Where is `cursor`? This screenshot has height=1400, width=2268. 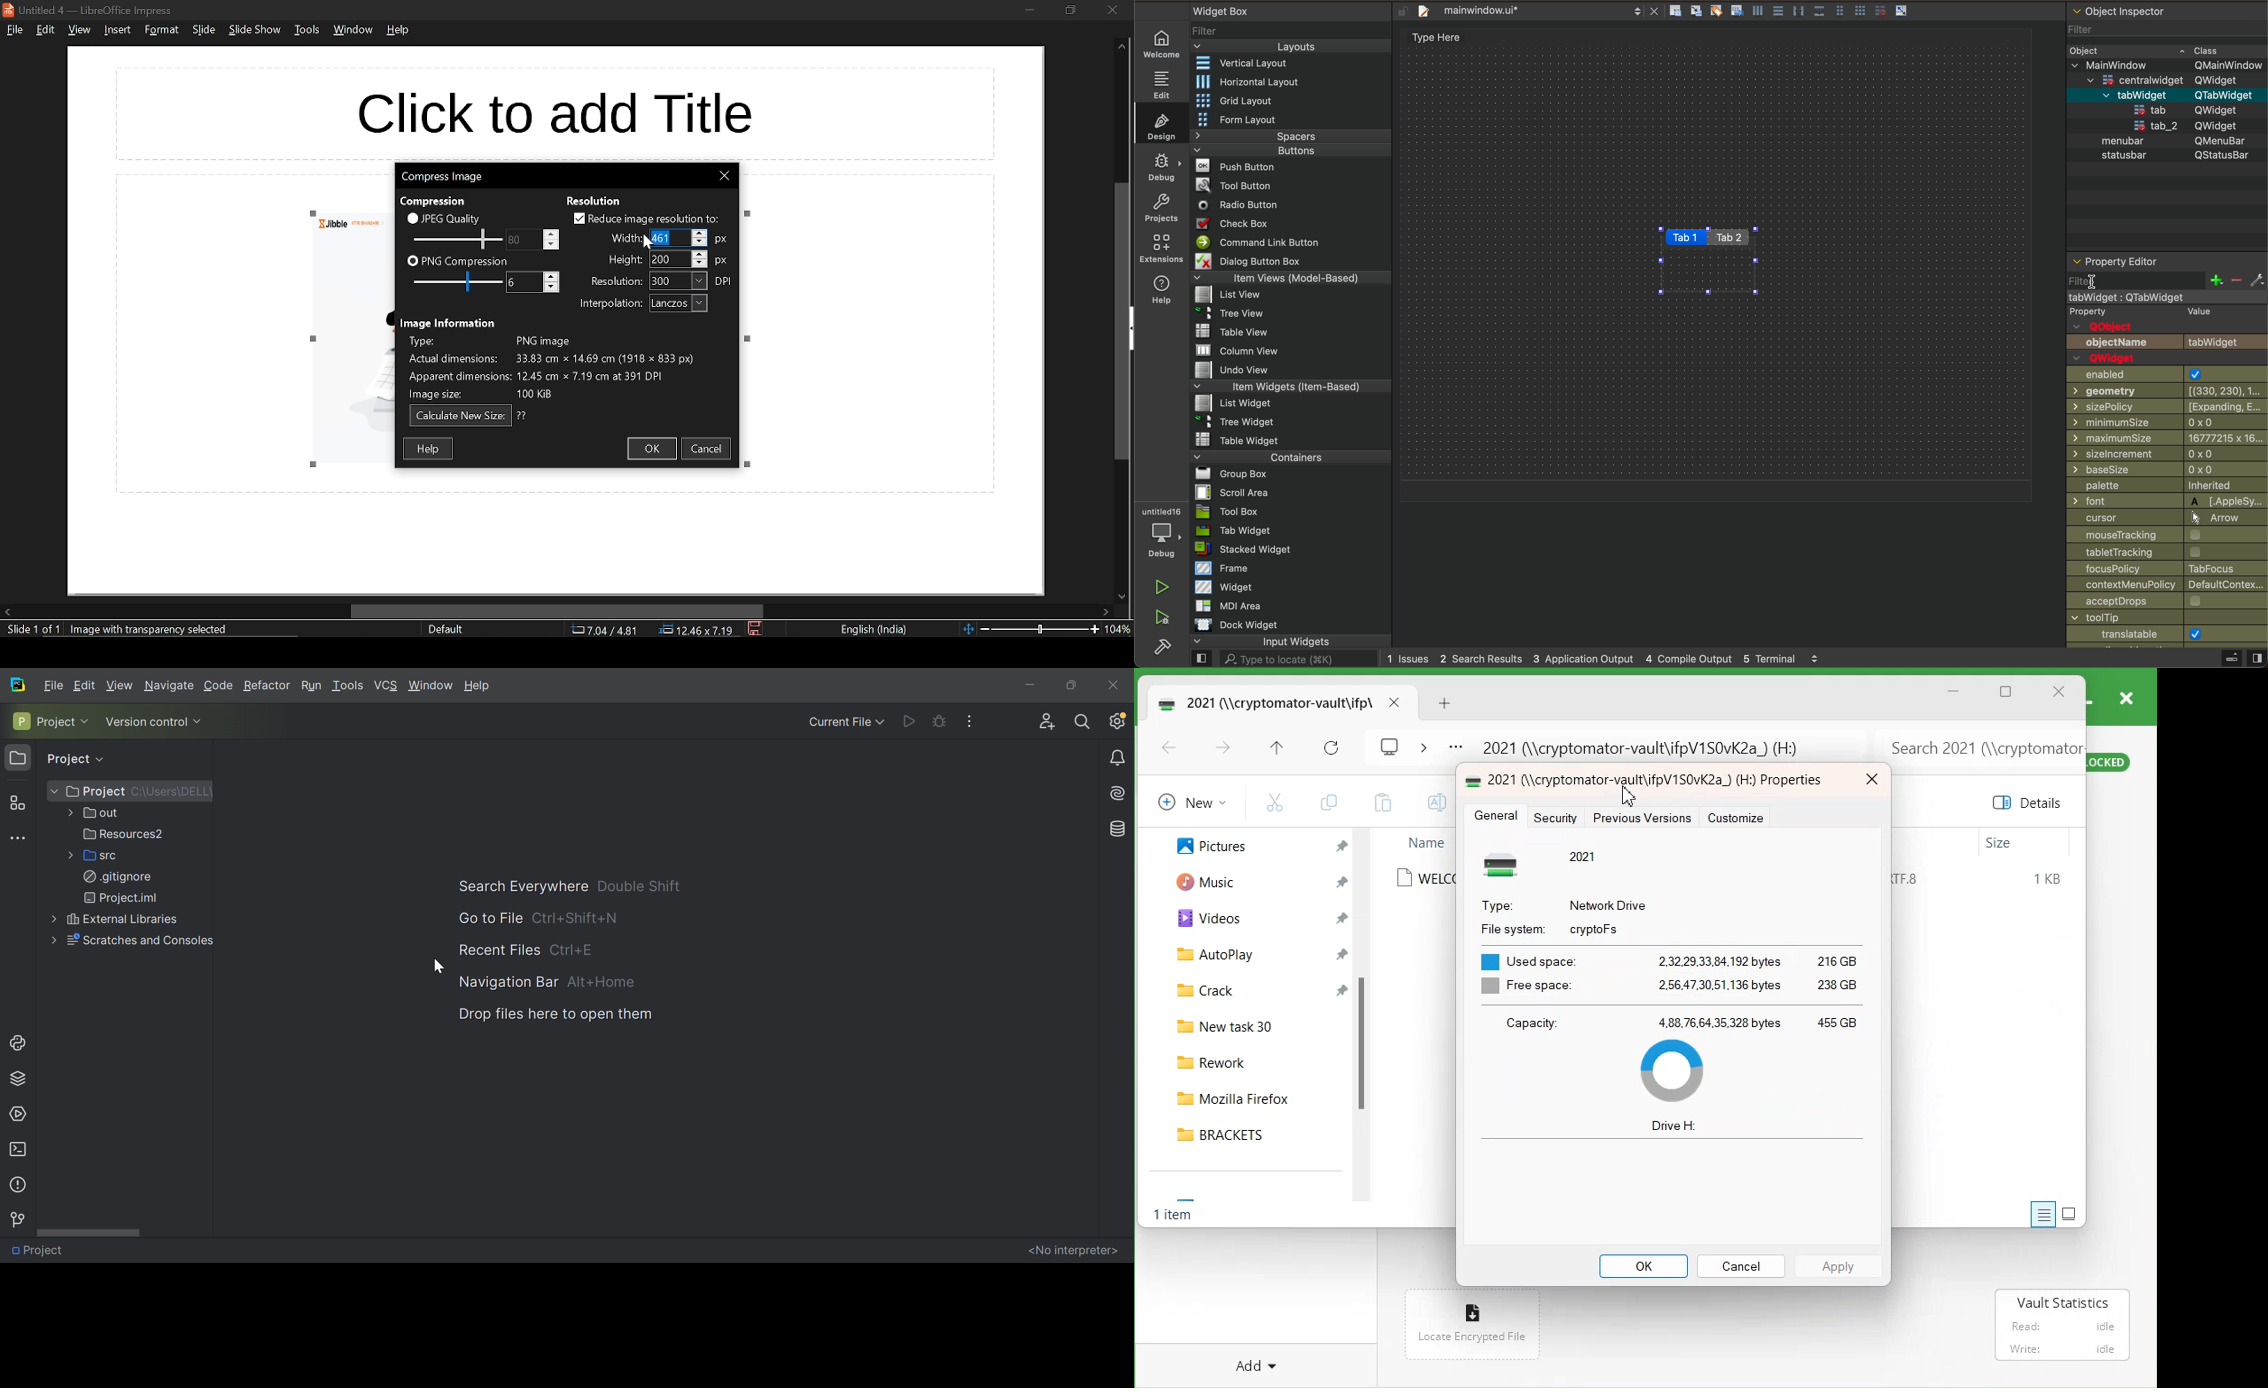
cursor is located at coordinates (2166, 519).